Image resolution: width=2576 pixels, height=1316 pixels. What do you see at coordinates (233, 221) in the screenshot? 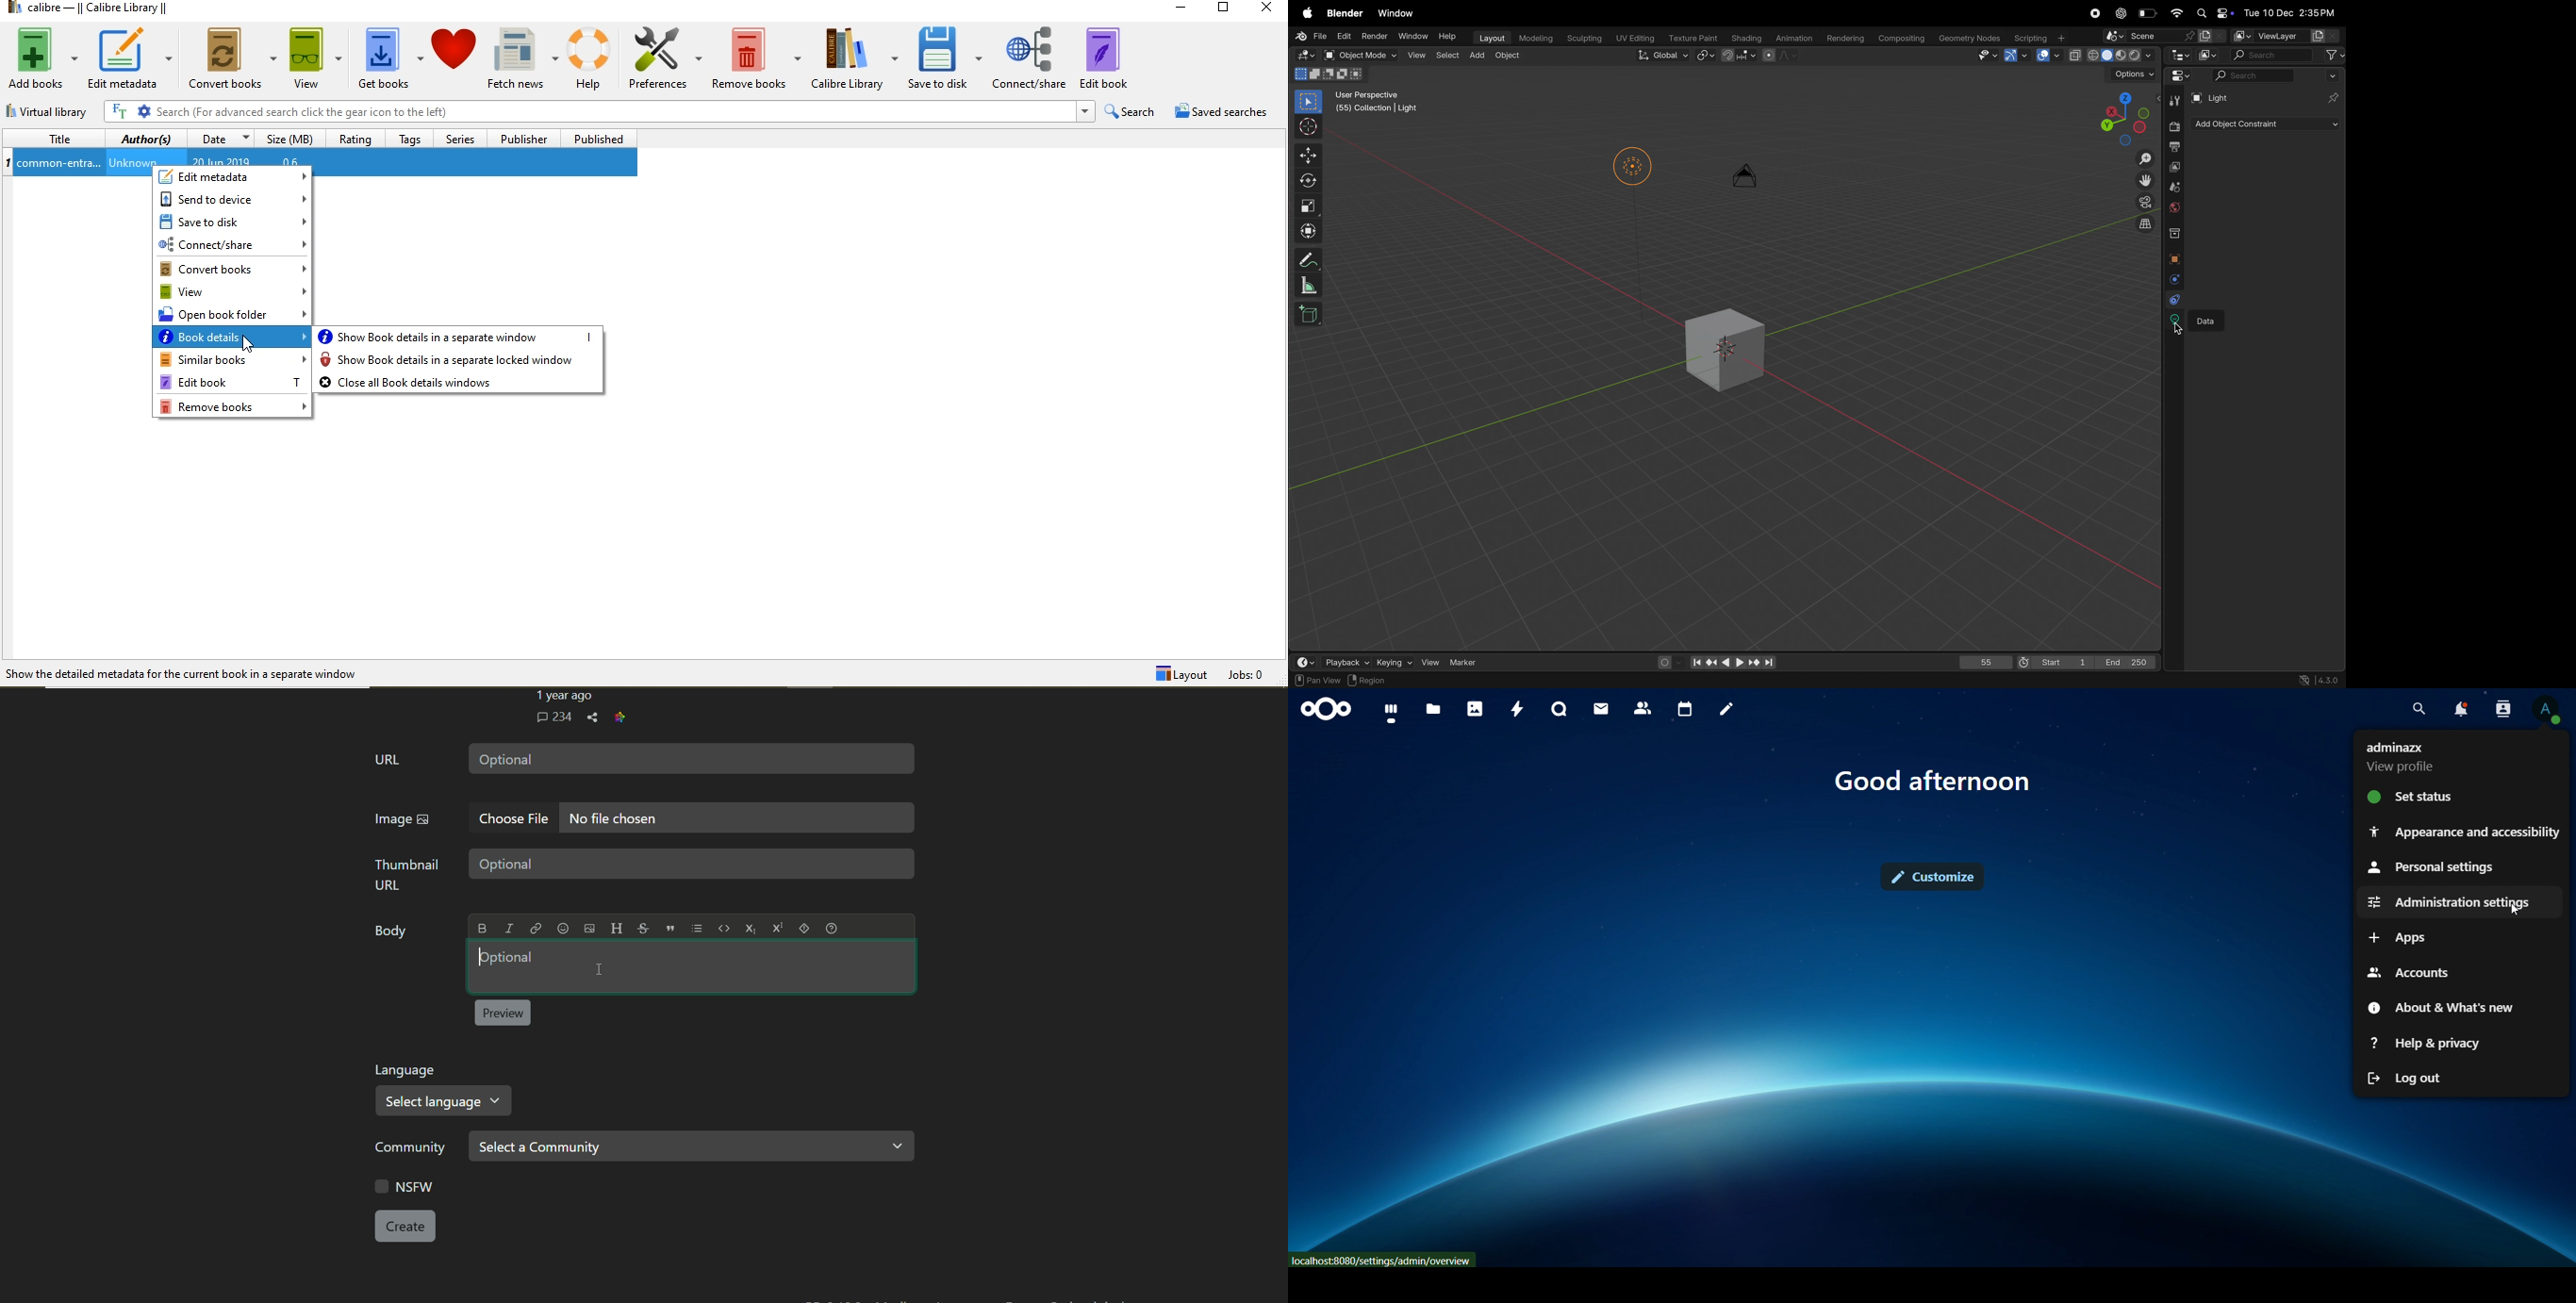
I see `save to disk` at bounding box center [233, 221].